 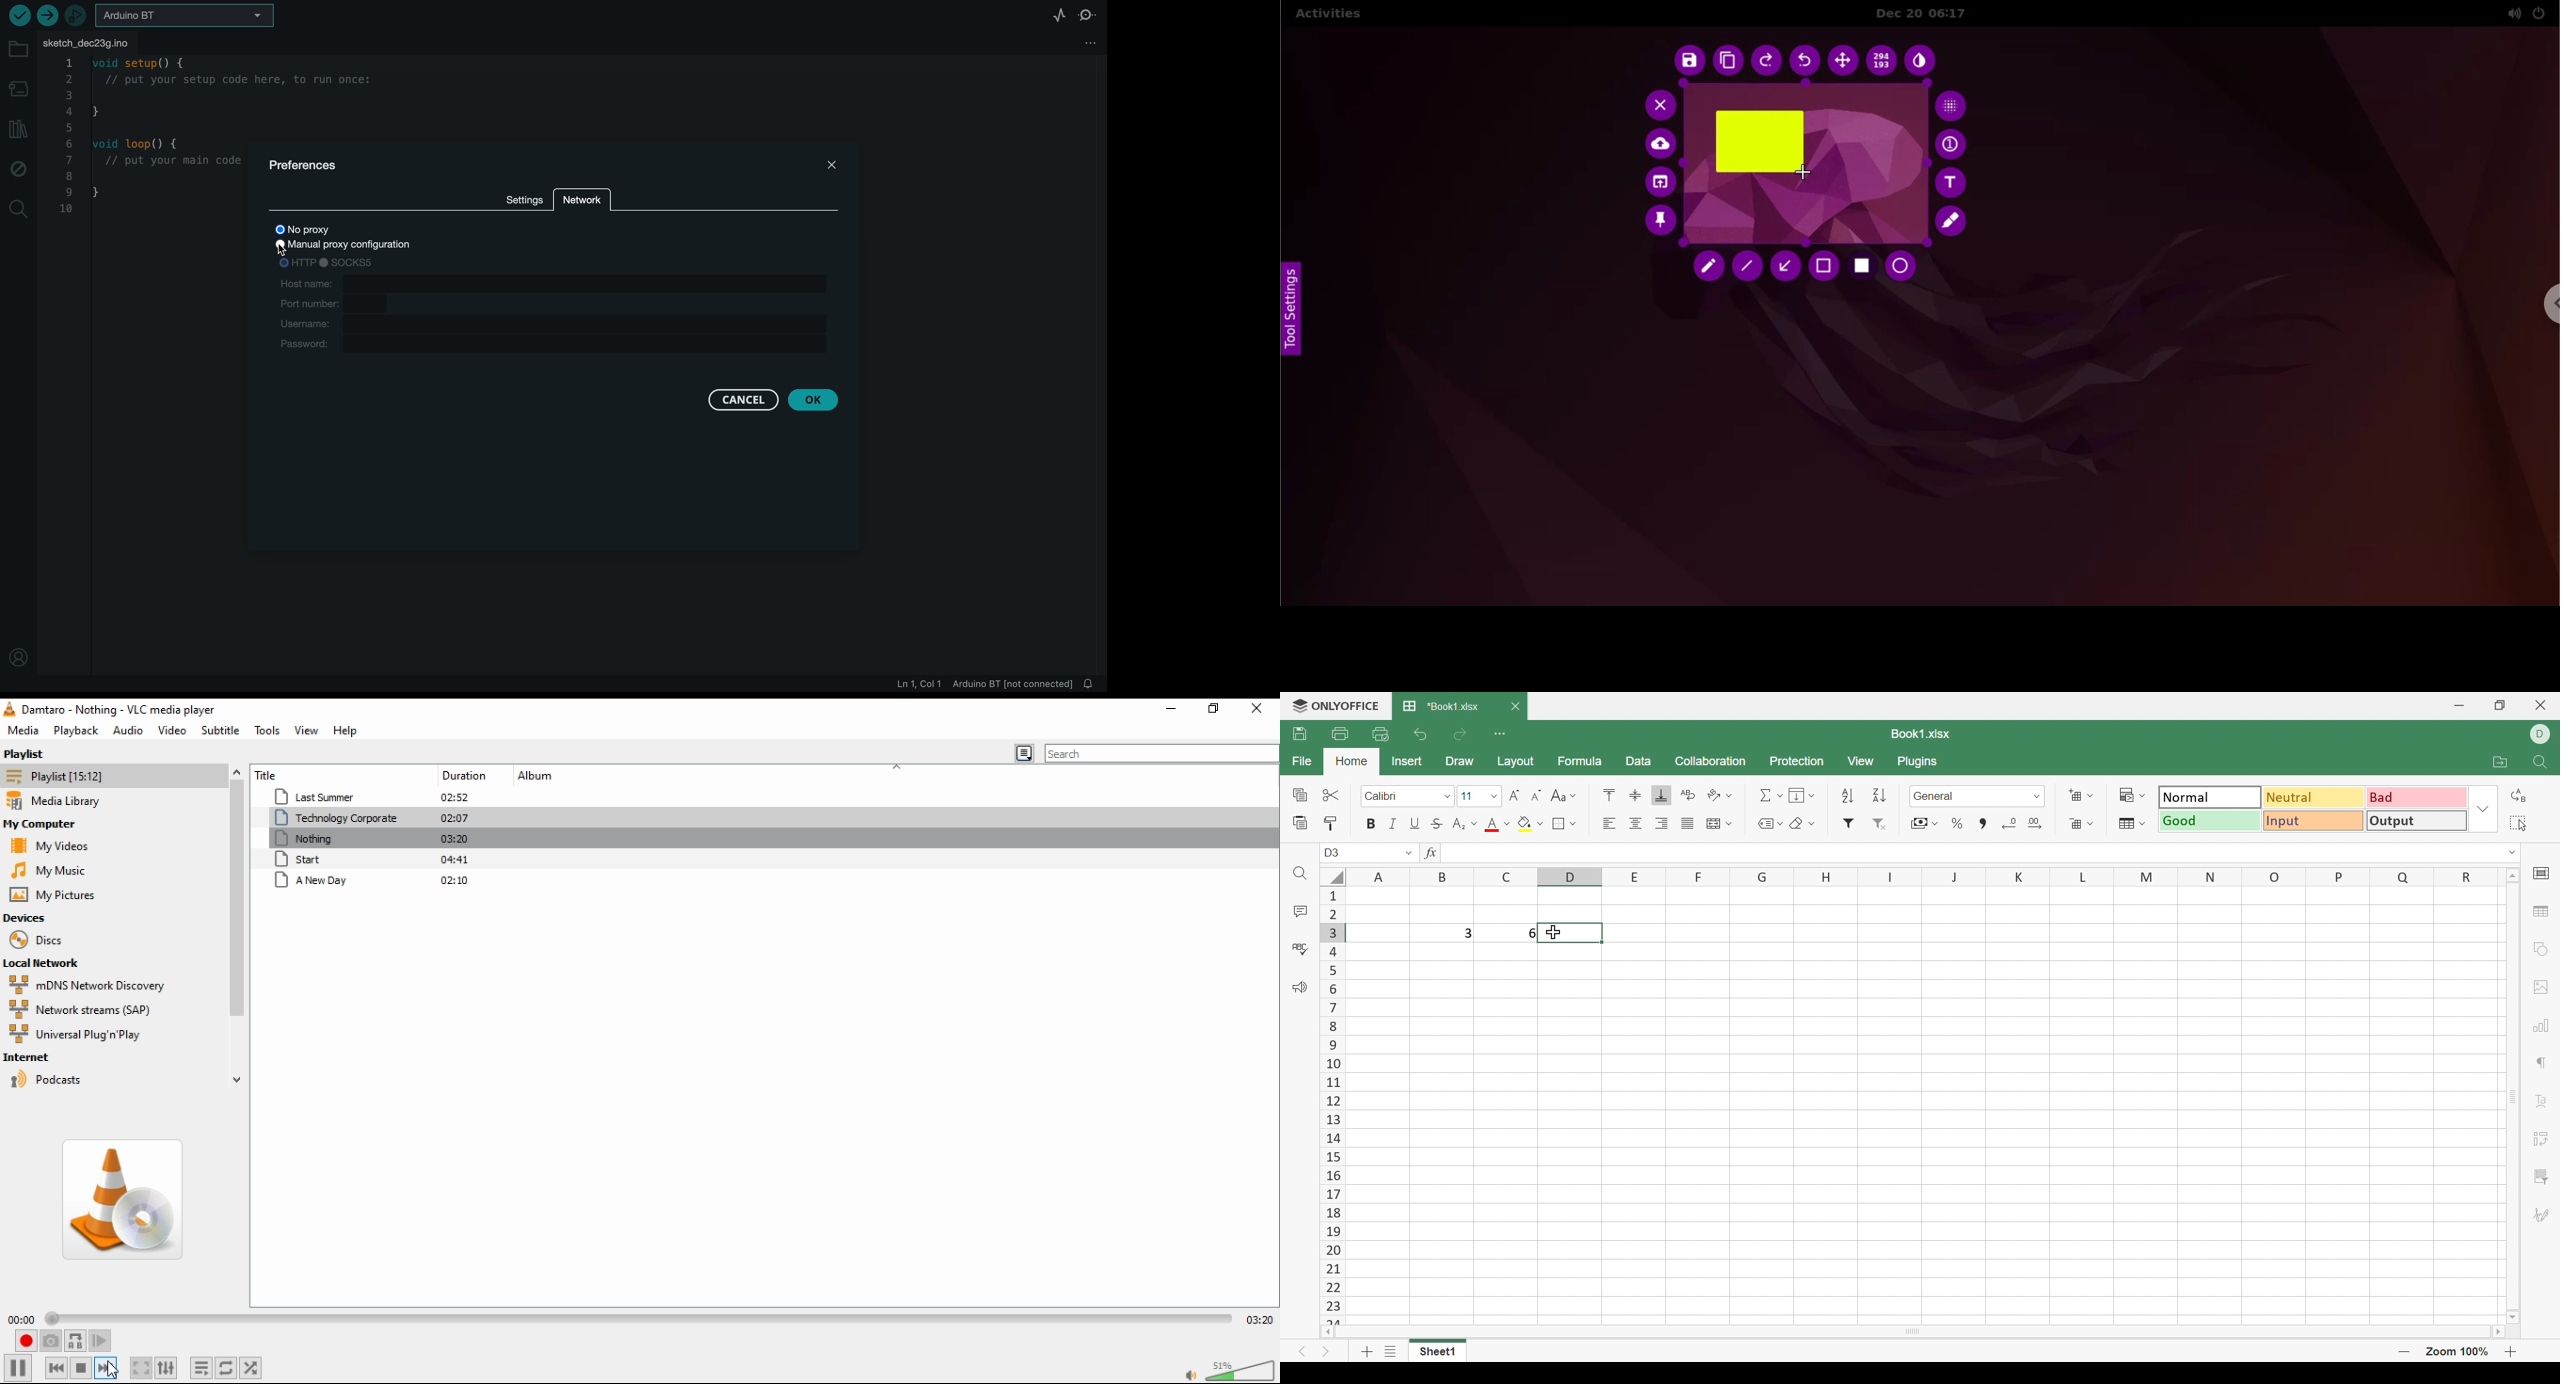 What do you see at coordinates (1803, 797) in the screenshot?
I see `Fill` at bounding box center [1803, 797].